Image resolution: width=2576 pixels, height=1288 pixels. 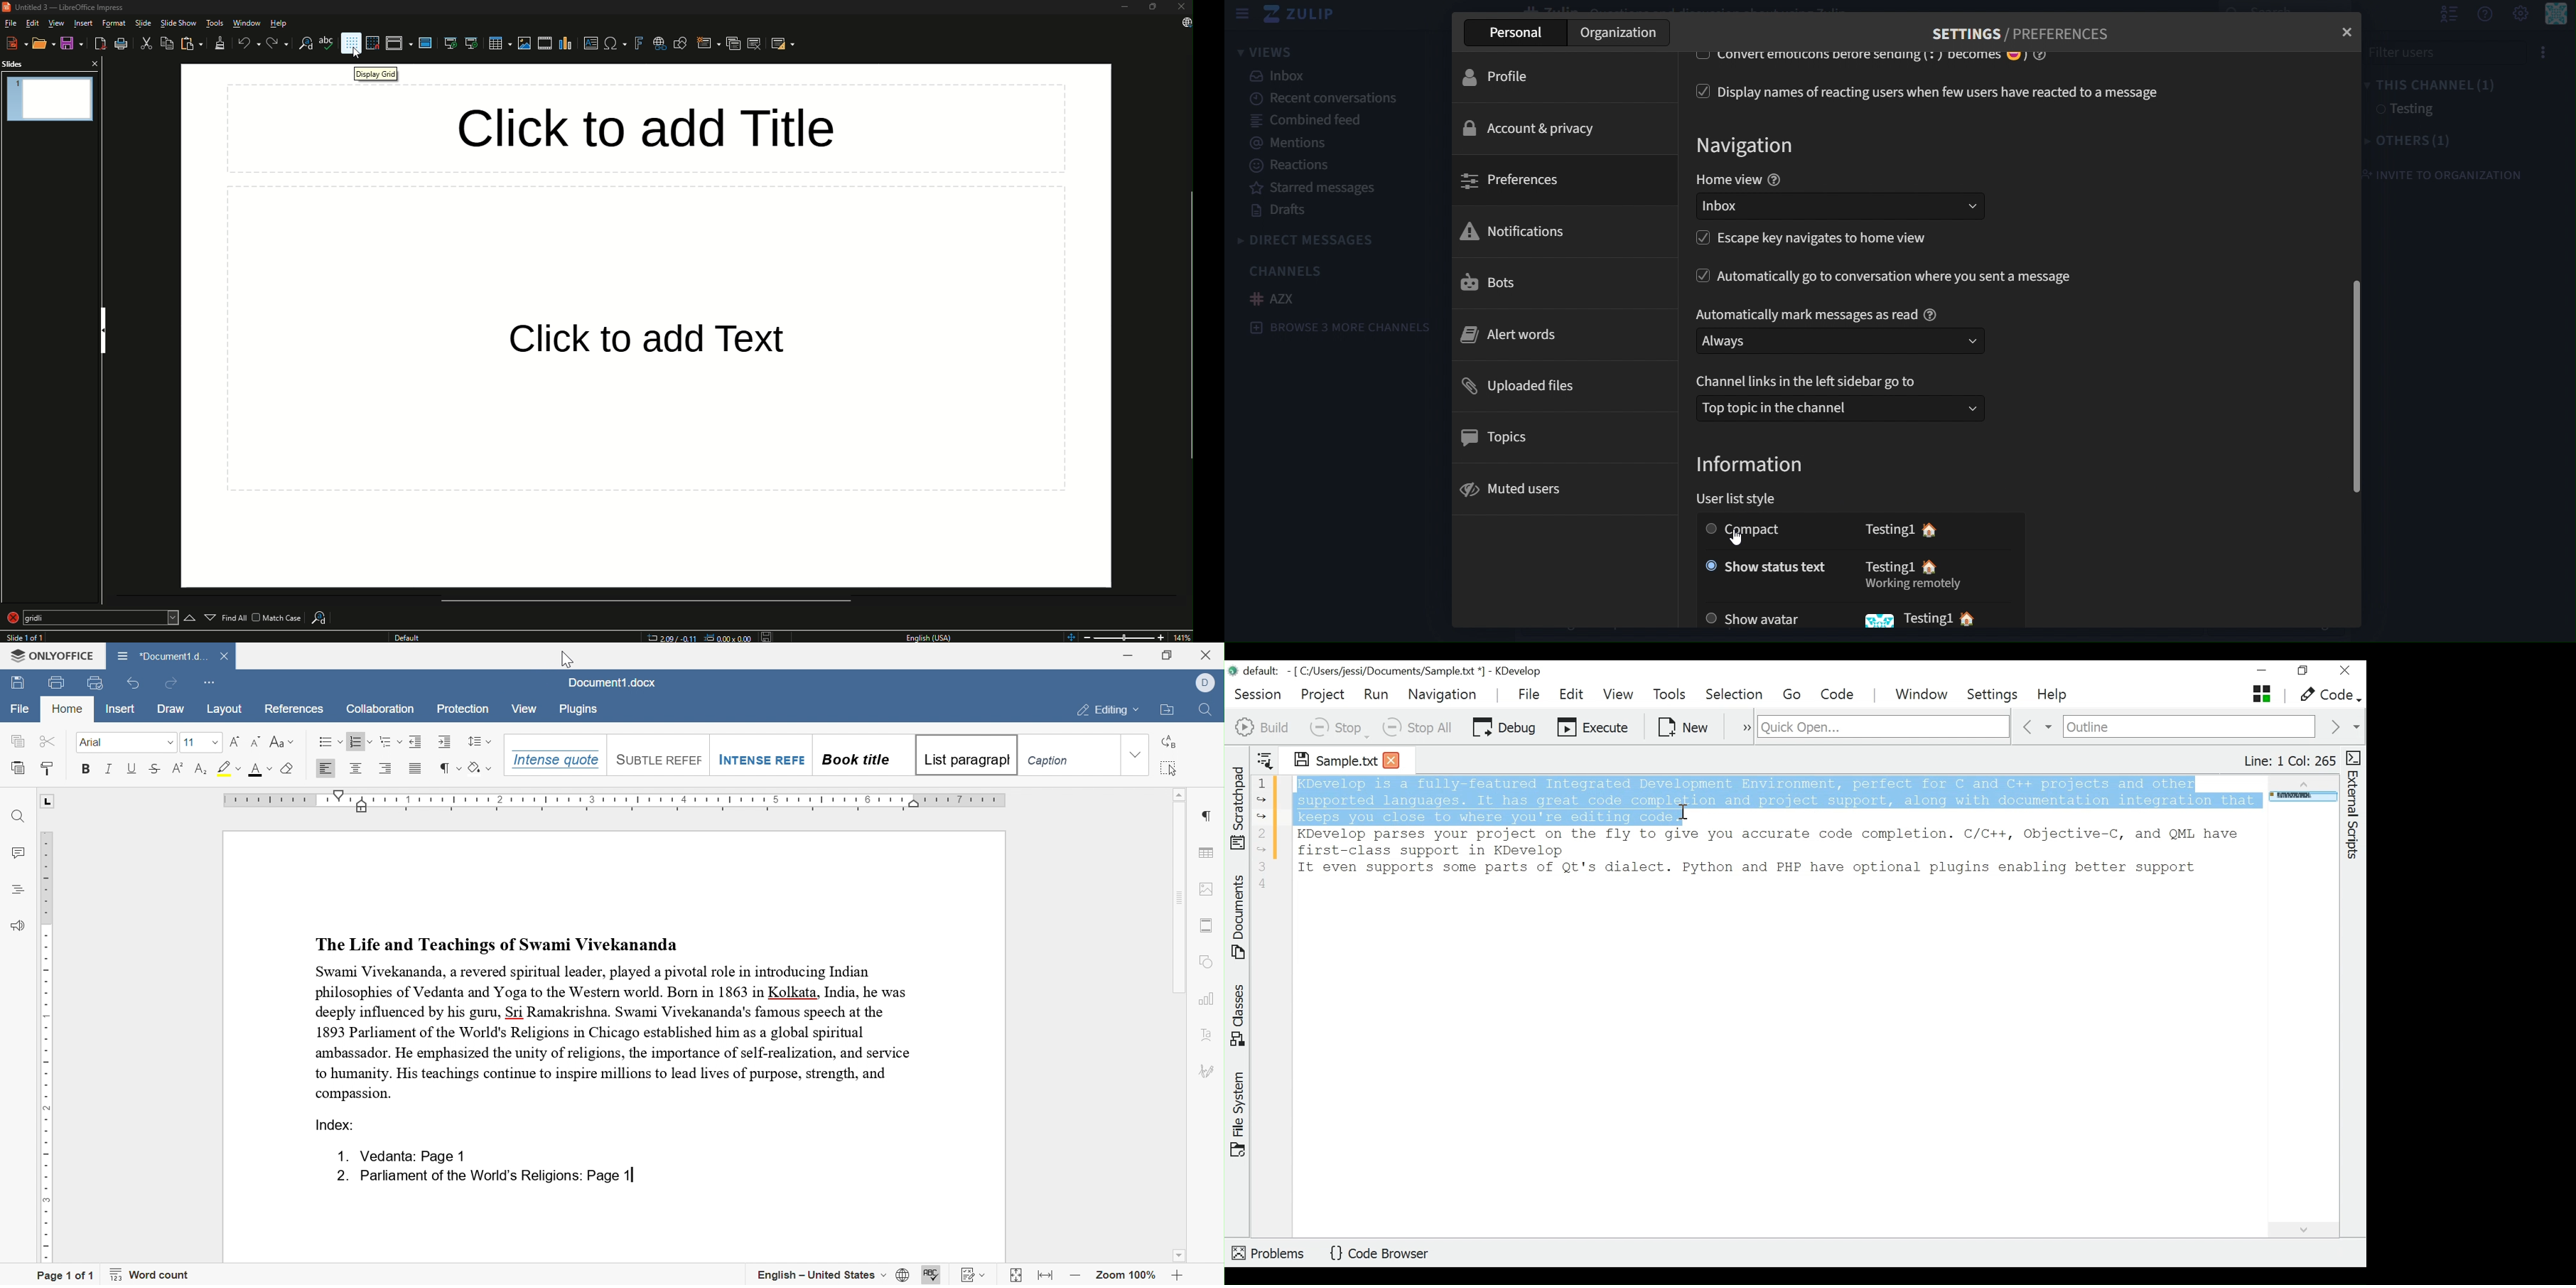 I want to click on feedback and support, so click(x=19, y=927).